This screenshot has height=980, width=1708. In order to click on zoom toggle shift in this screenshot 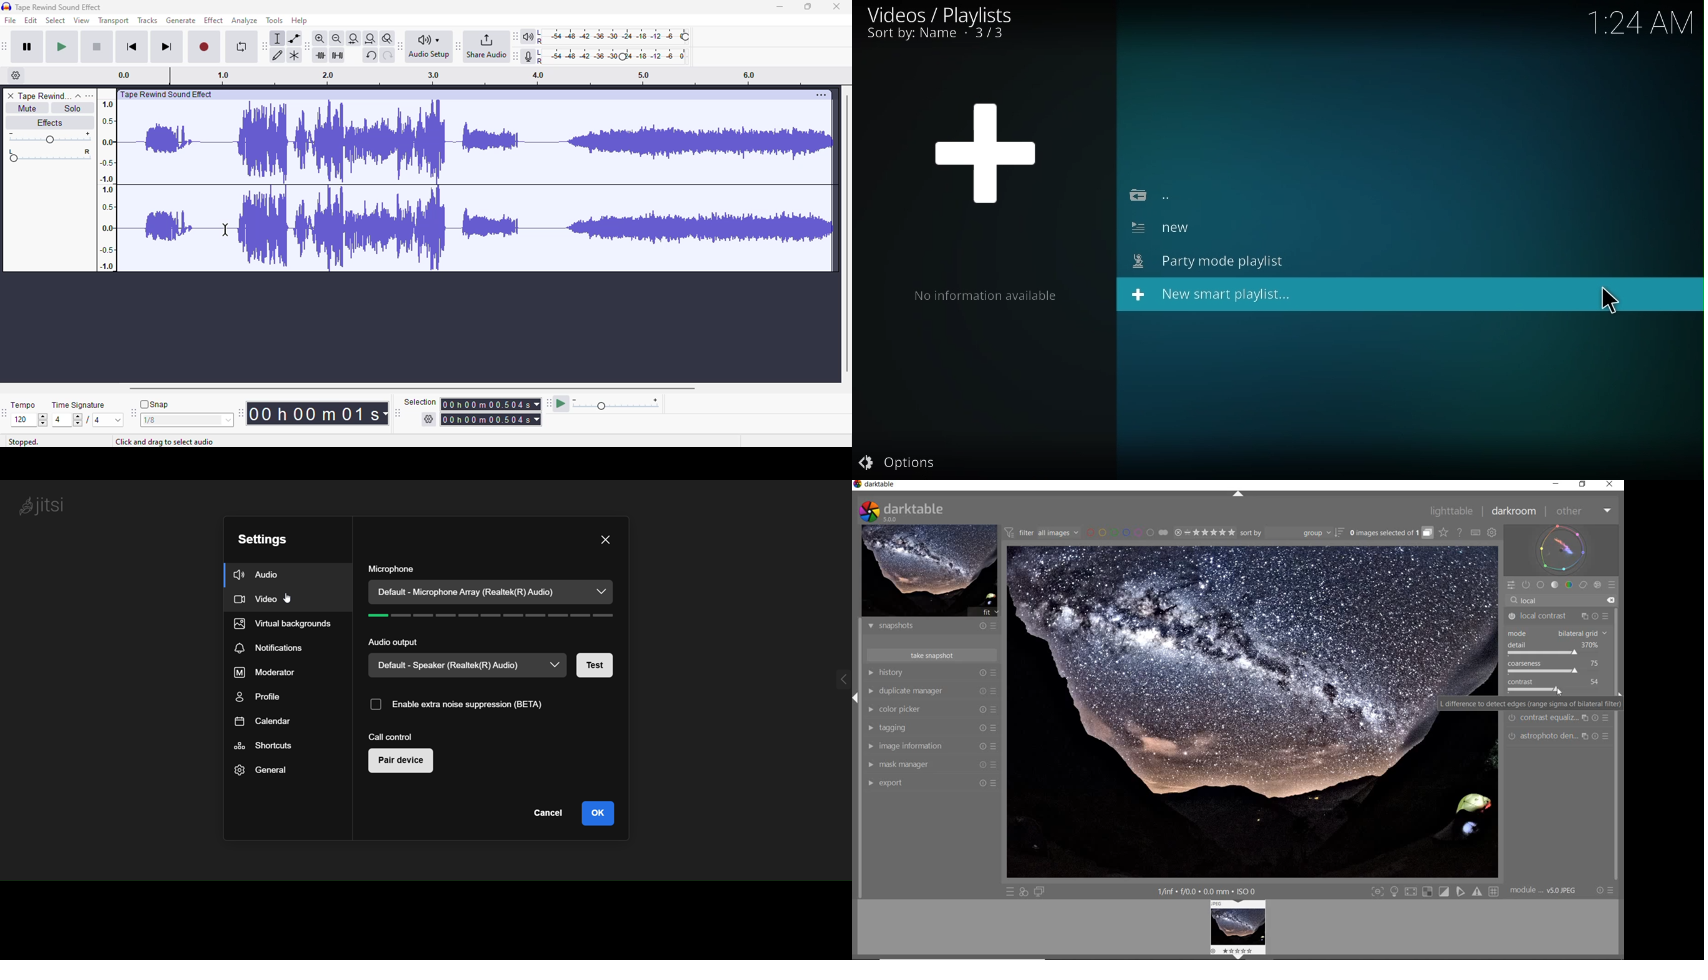, I will do `click(388, 39)`.